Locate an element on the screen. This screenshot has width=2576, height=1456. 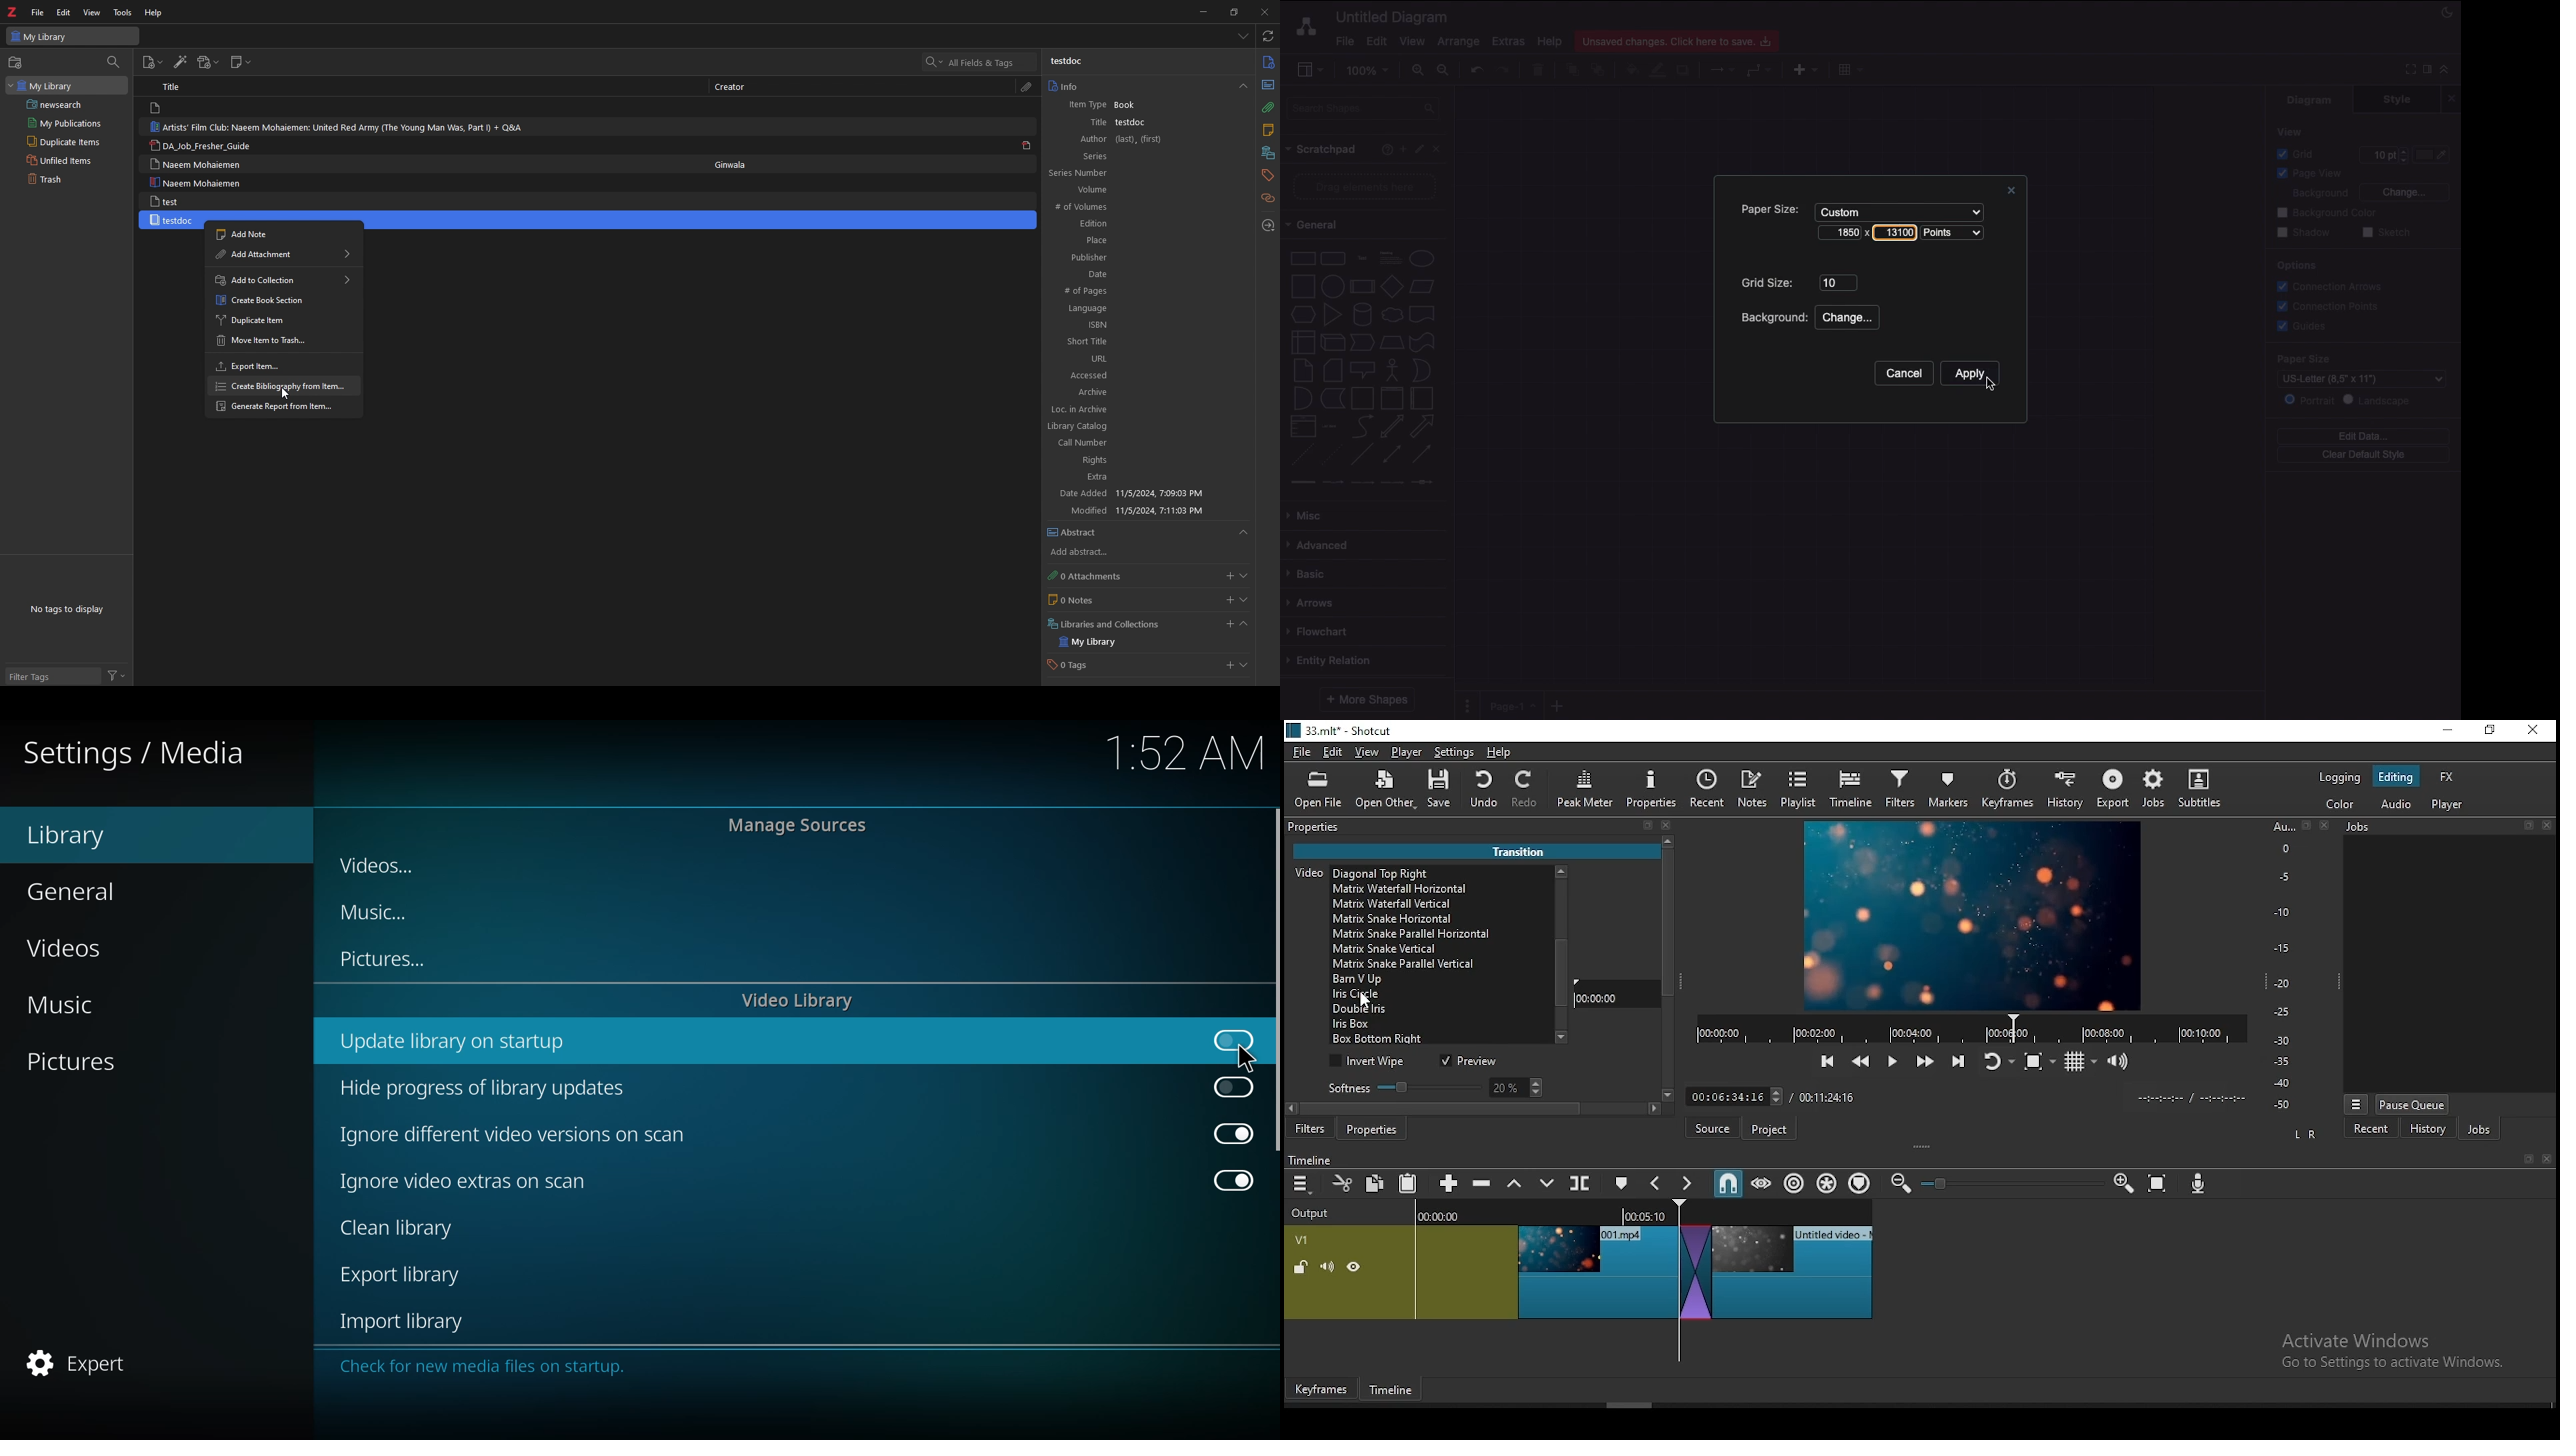
Cursor is located at coordinates (1987, 383).